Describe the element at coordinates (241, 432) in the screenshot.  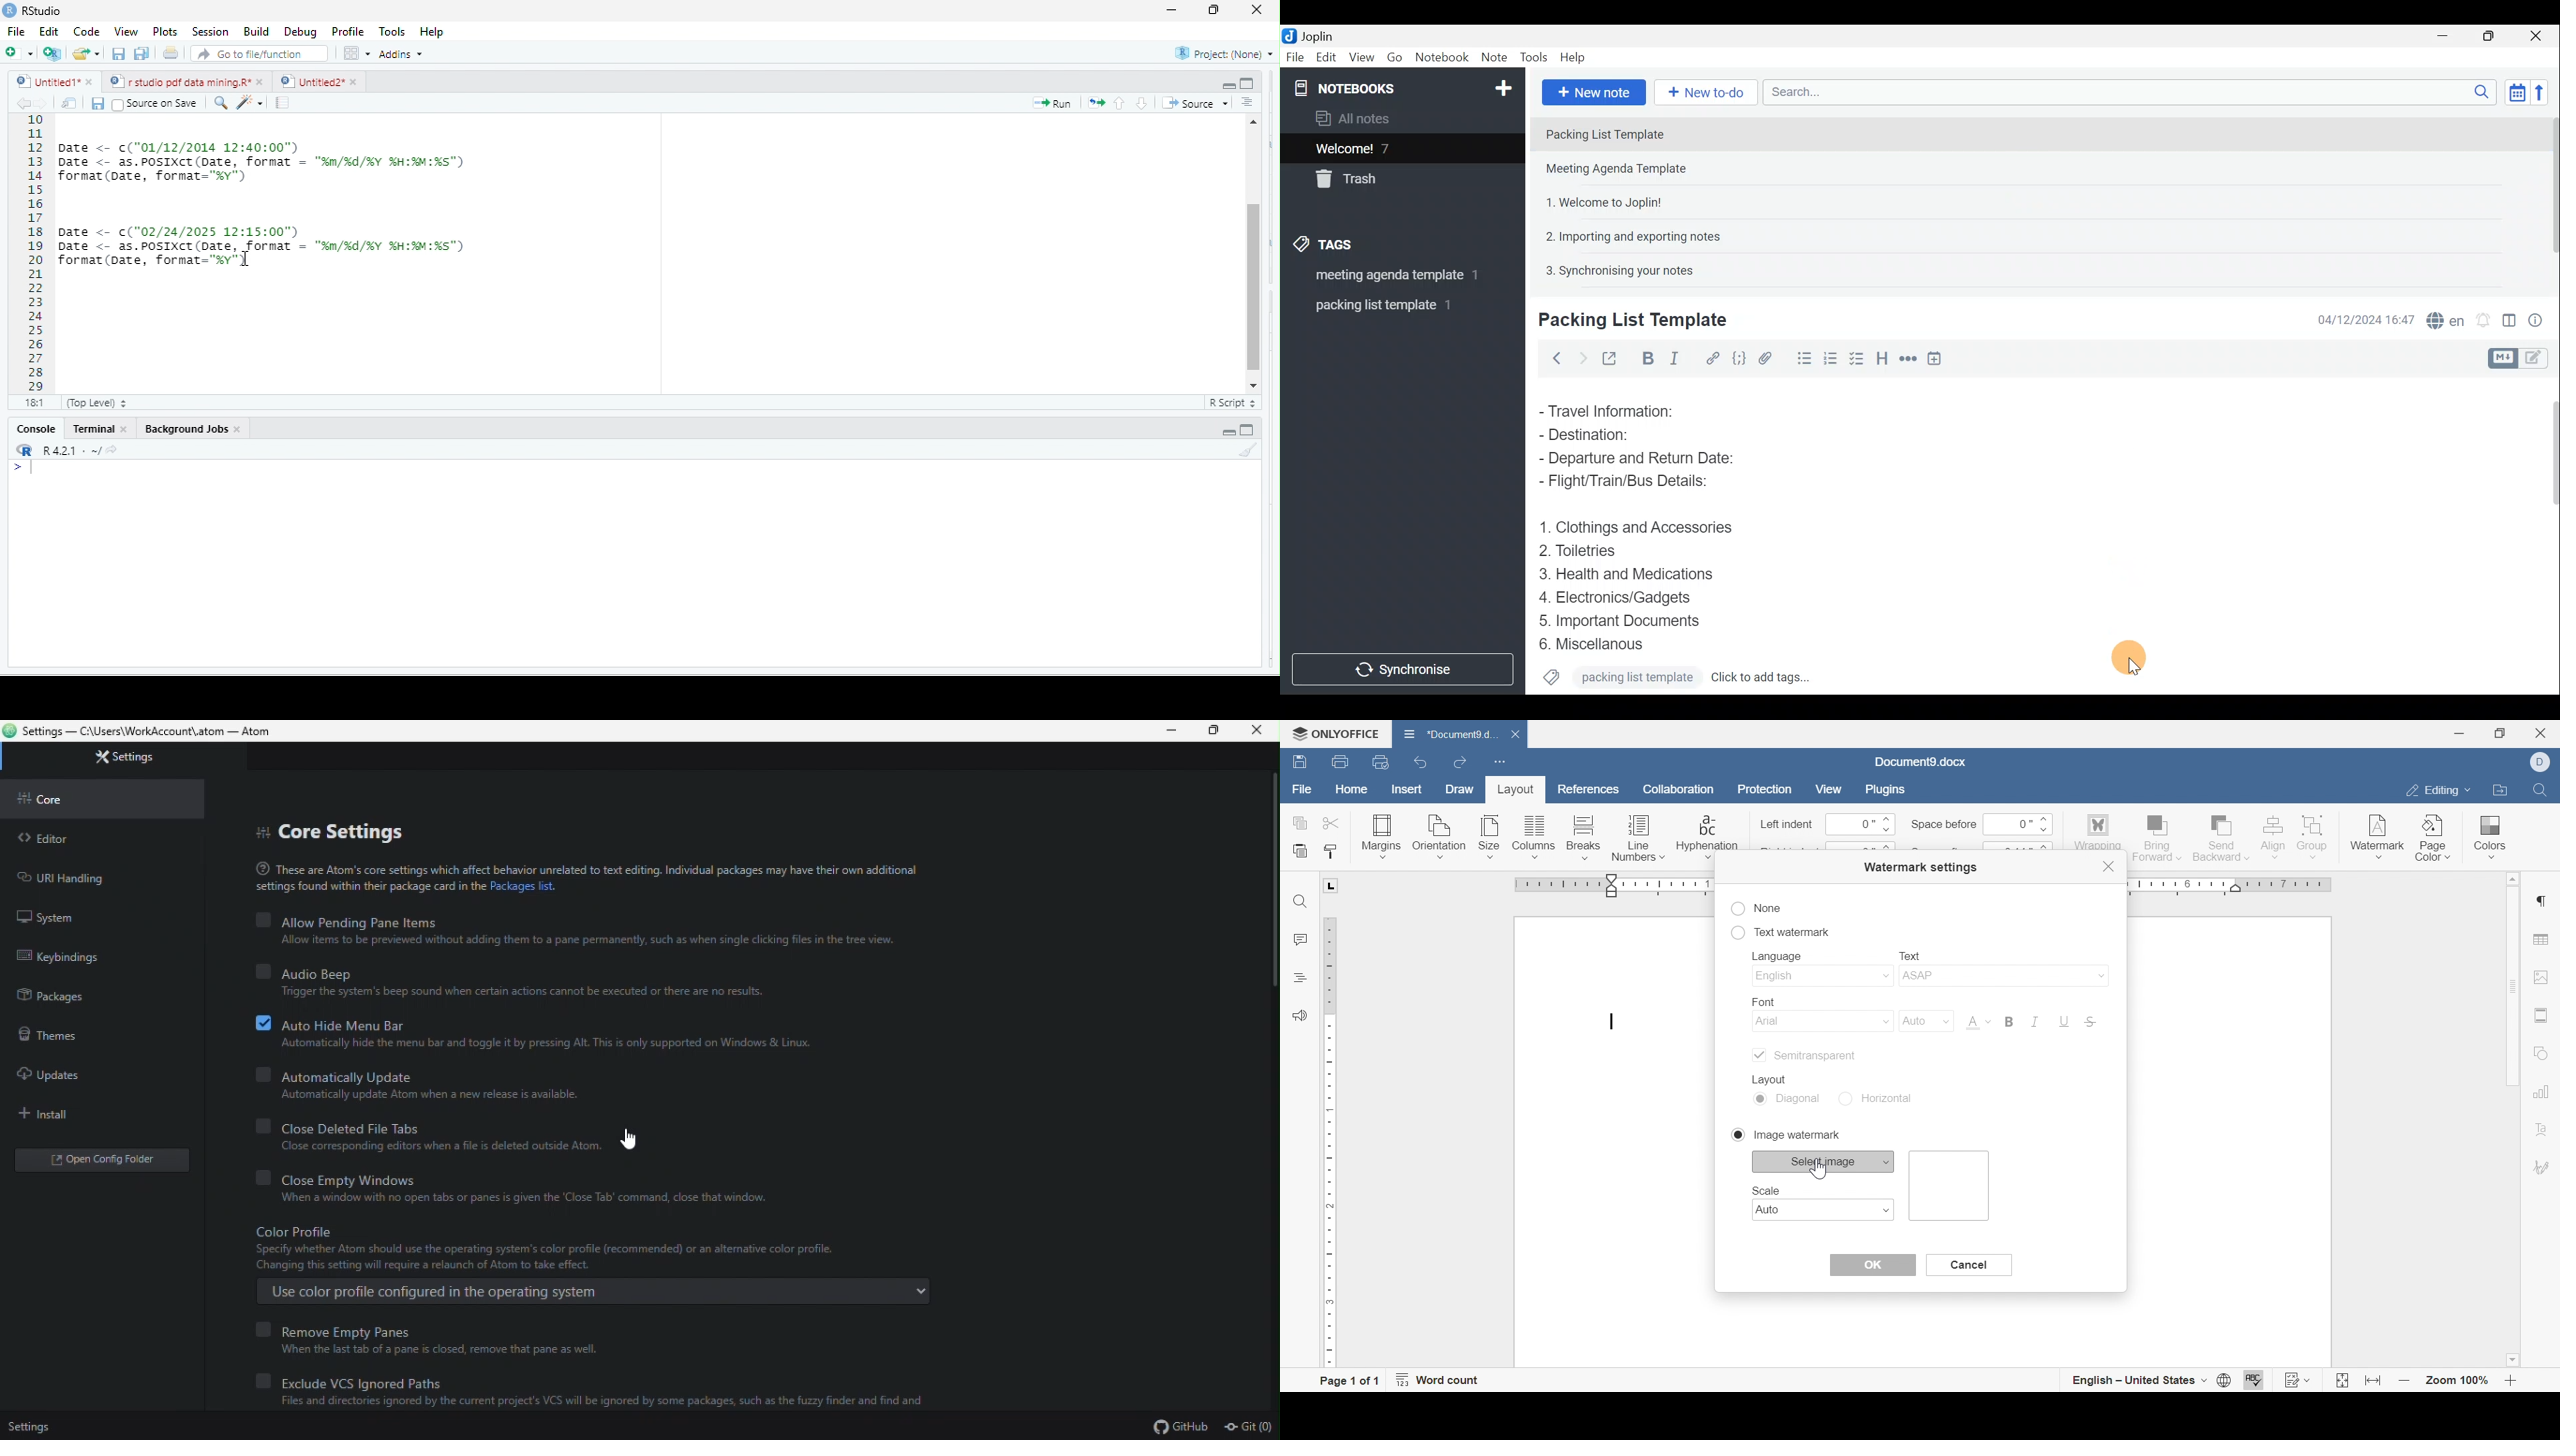
I see `close` at that location.